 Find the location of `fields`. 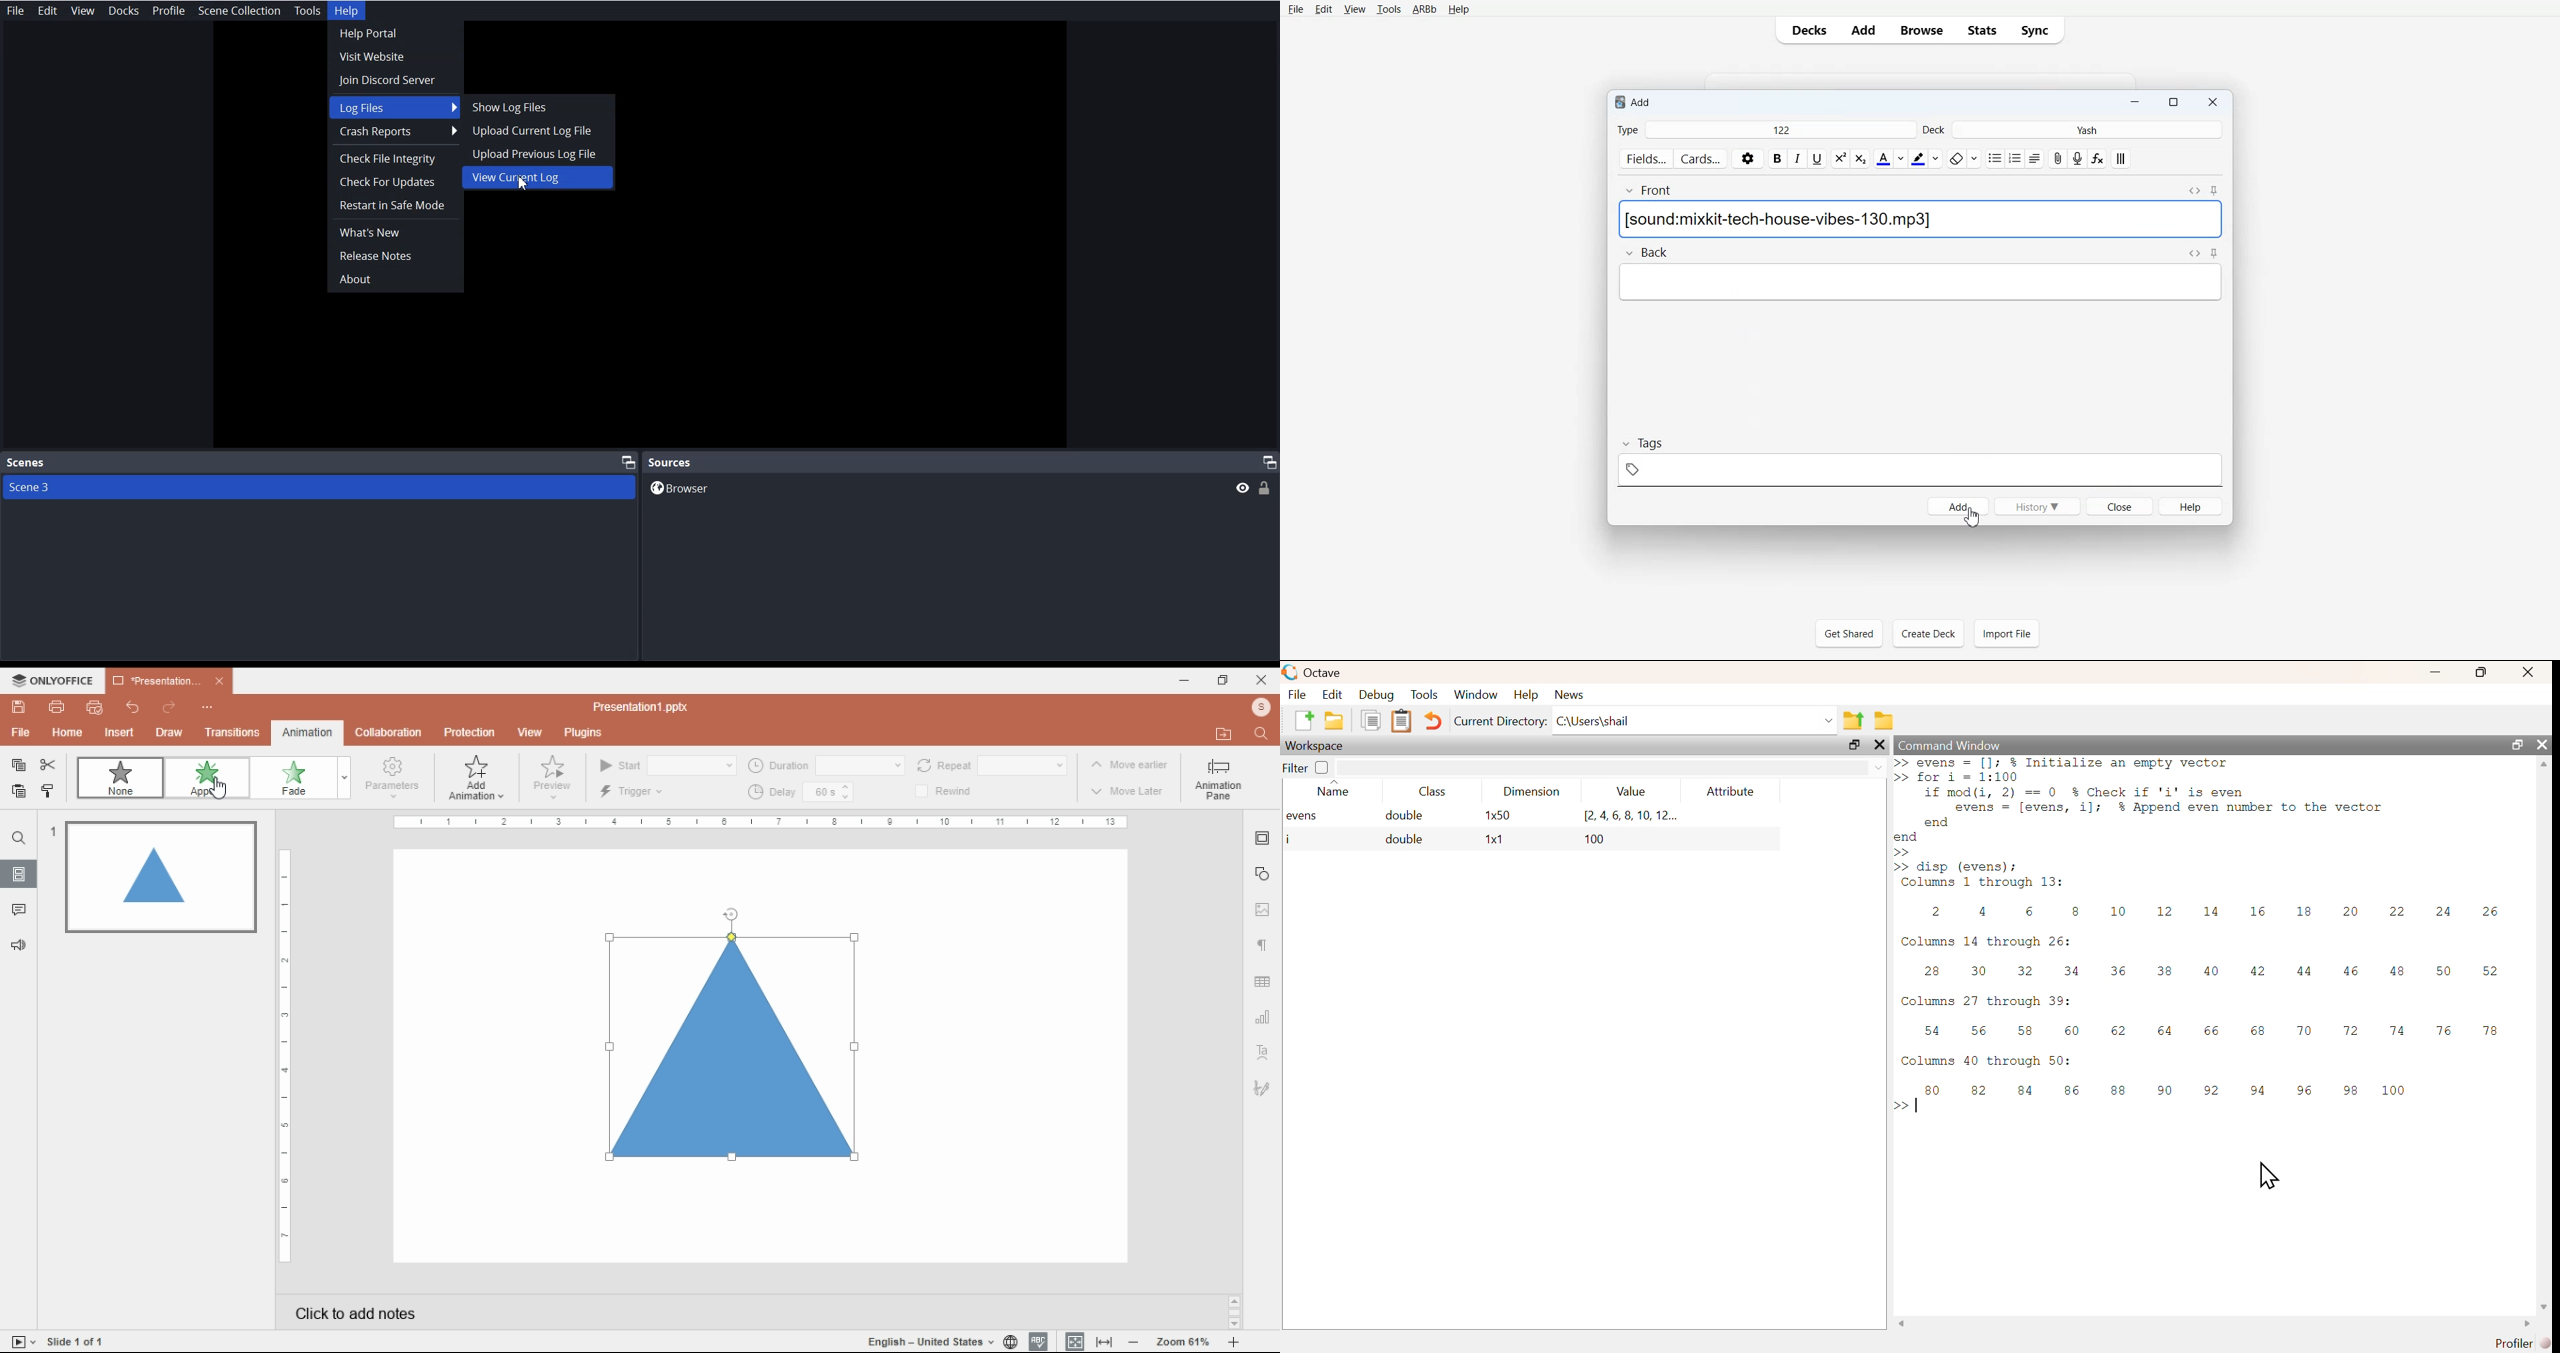

fields is located at coordinates (1646, 157).